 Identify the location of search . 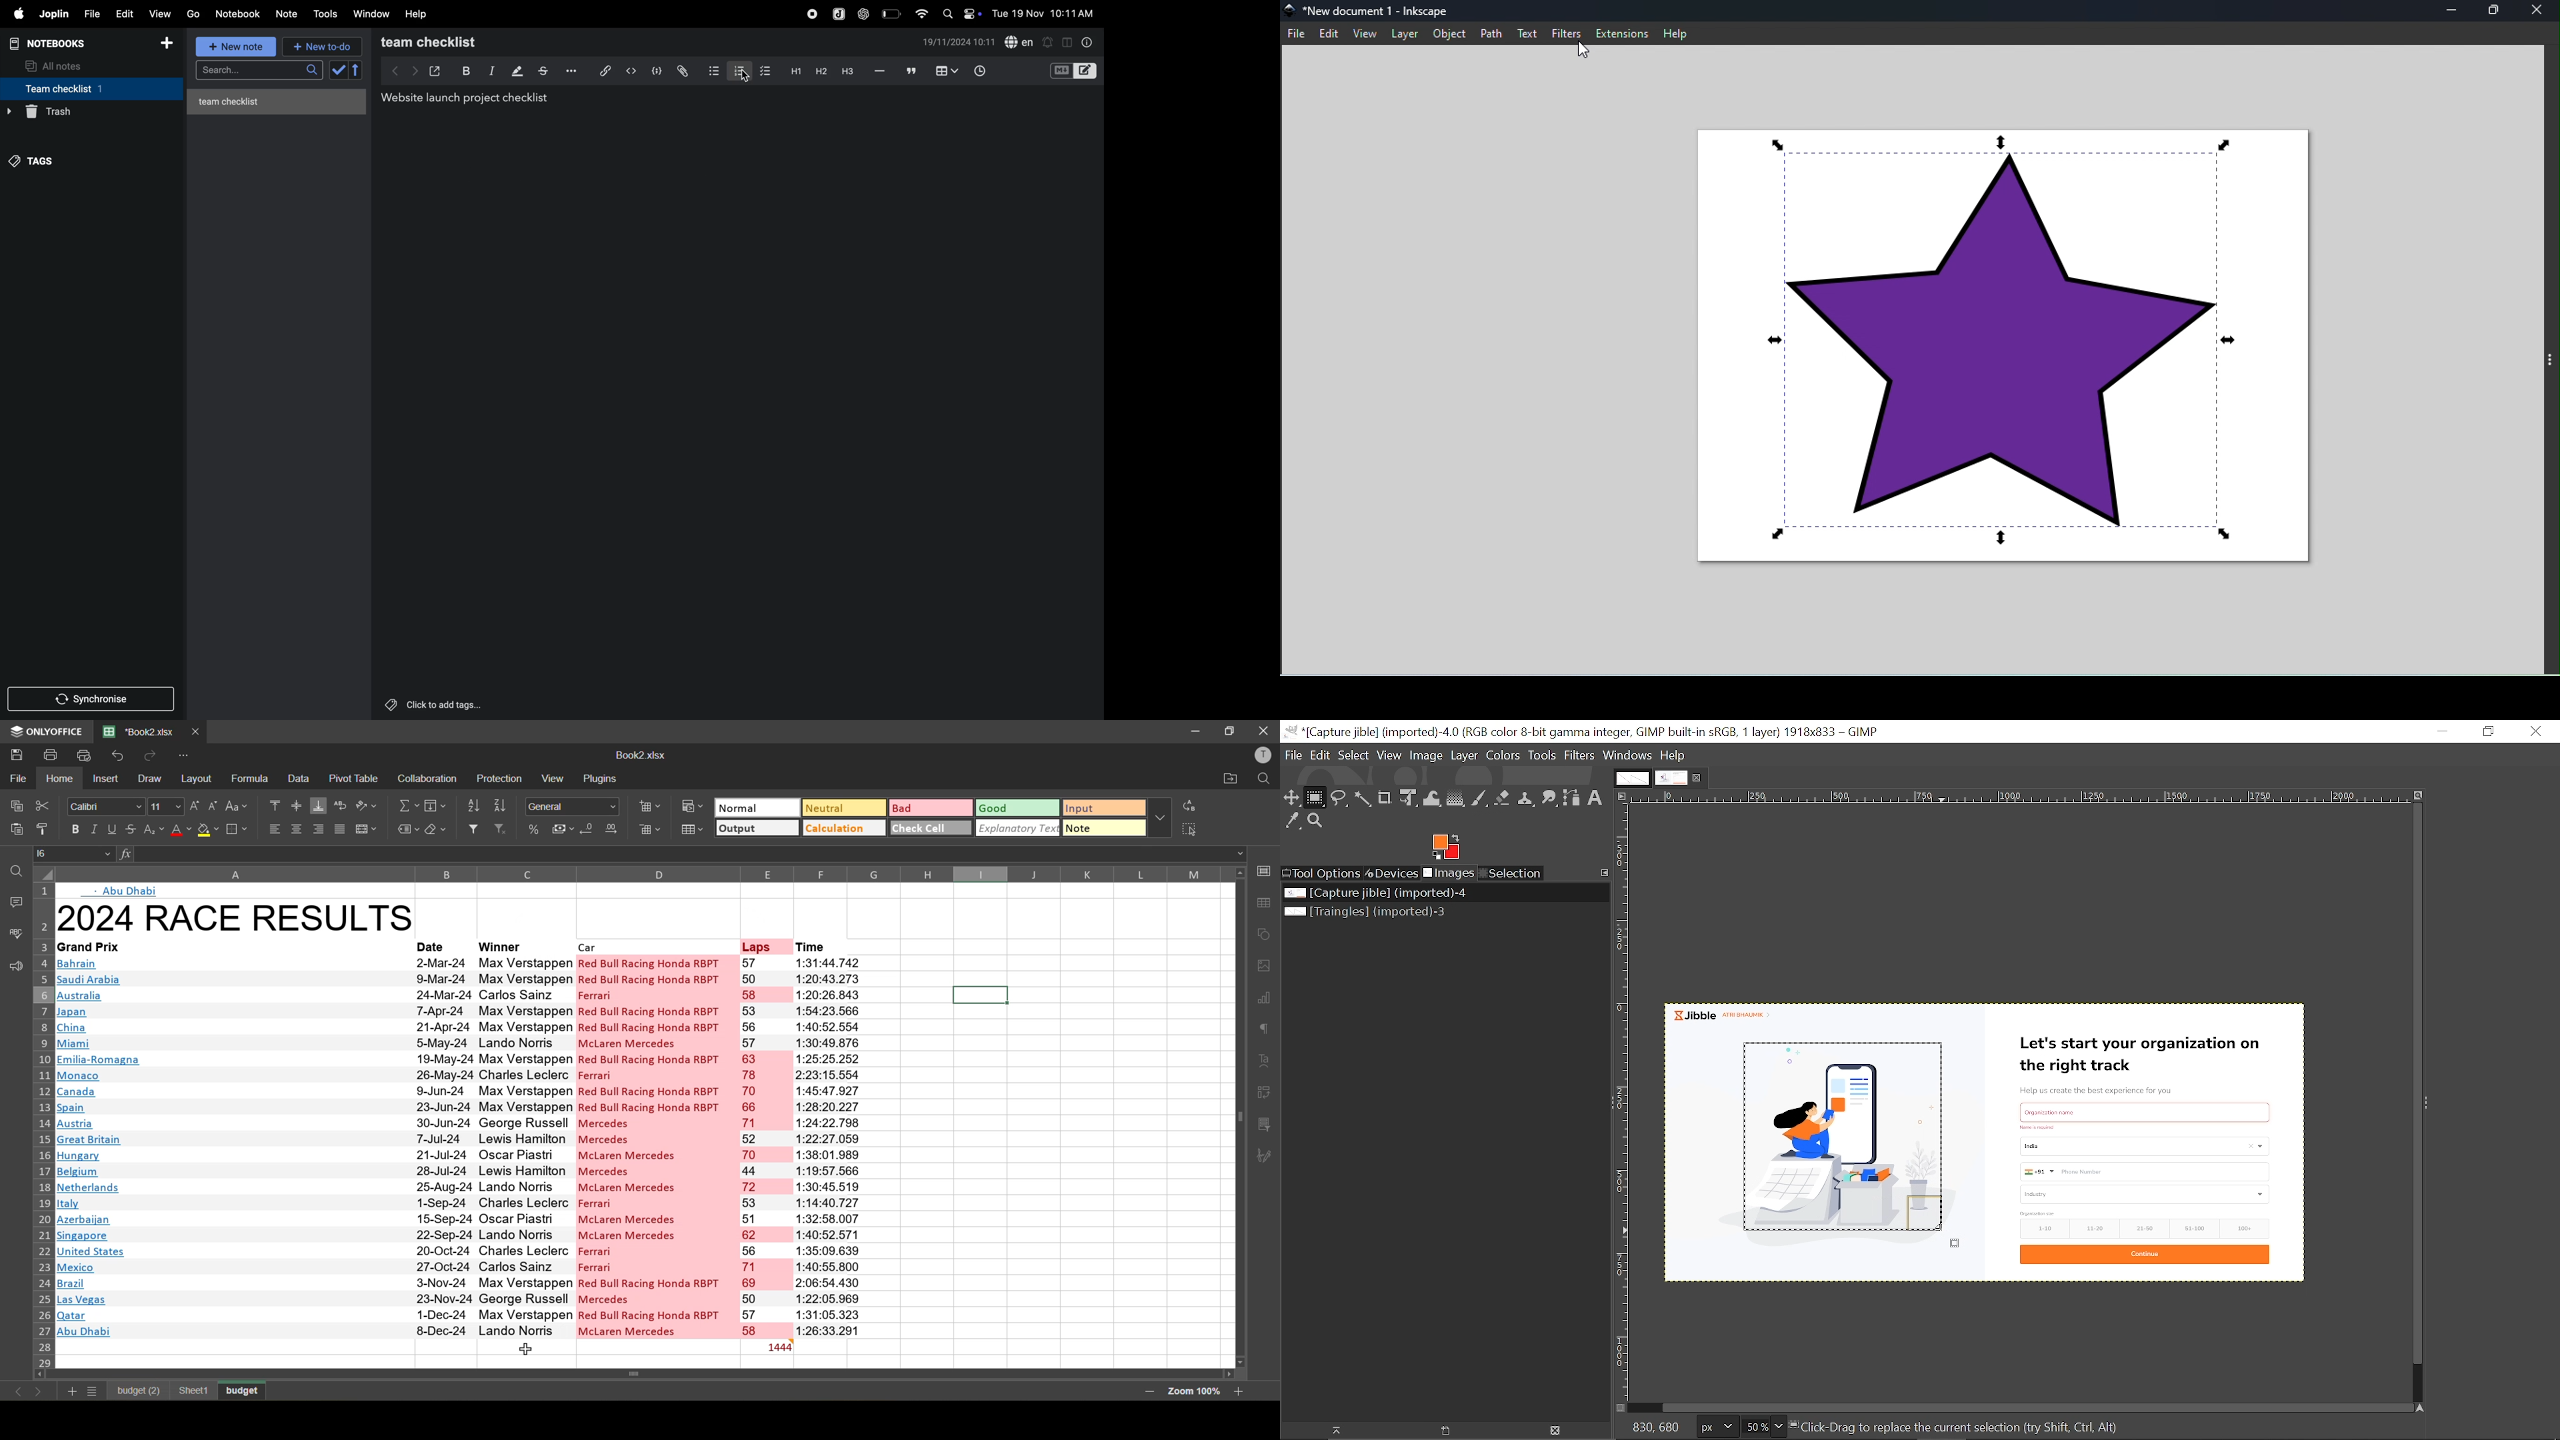
(258, 72).